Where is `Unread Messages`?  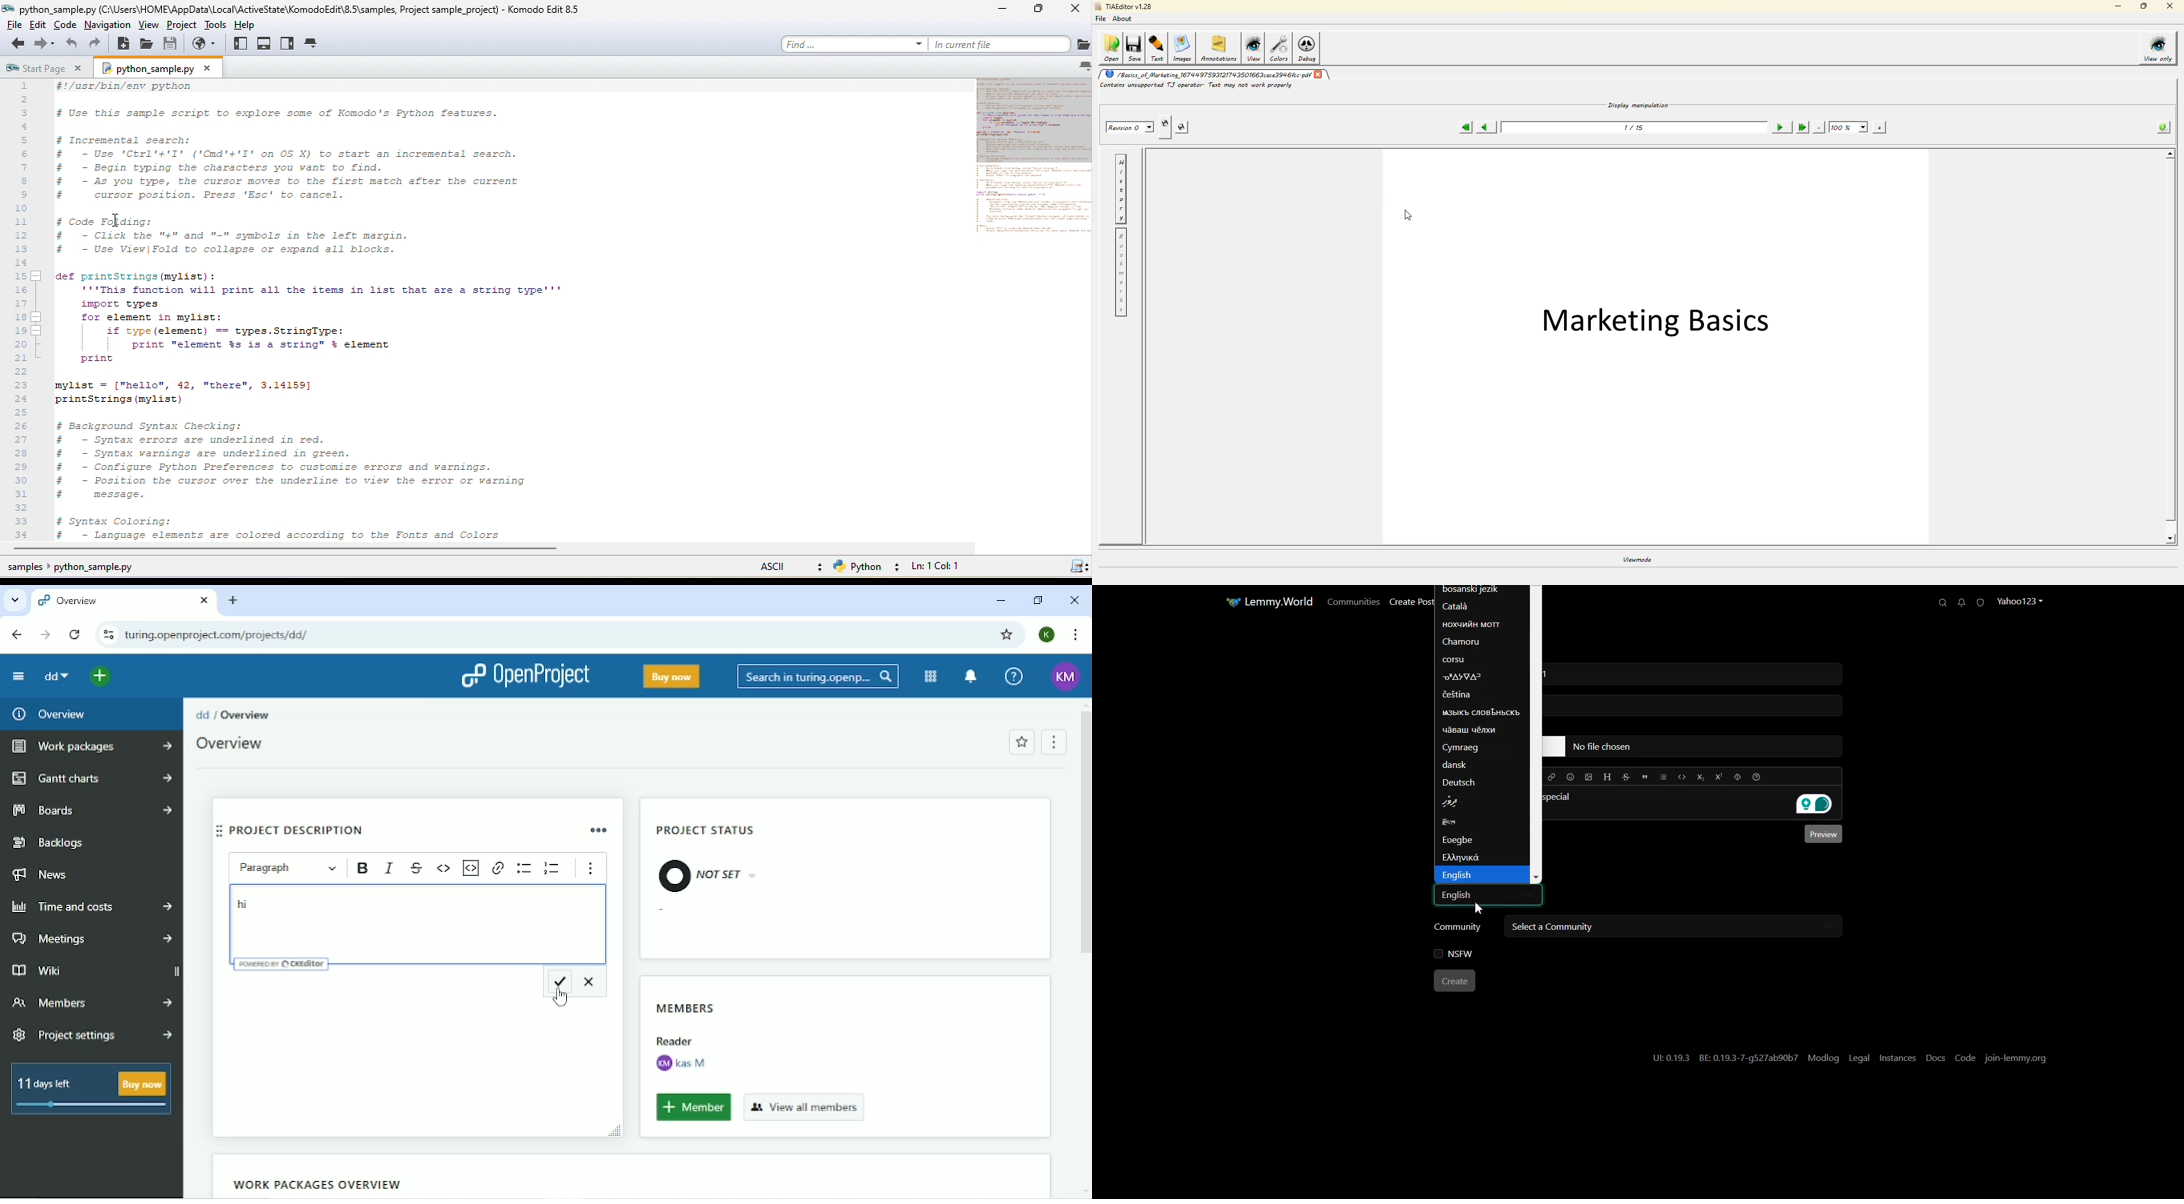 Unread Messages is located at coordinates (1961, 603).